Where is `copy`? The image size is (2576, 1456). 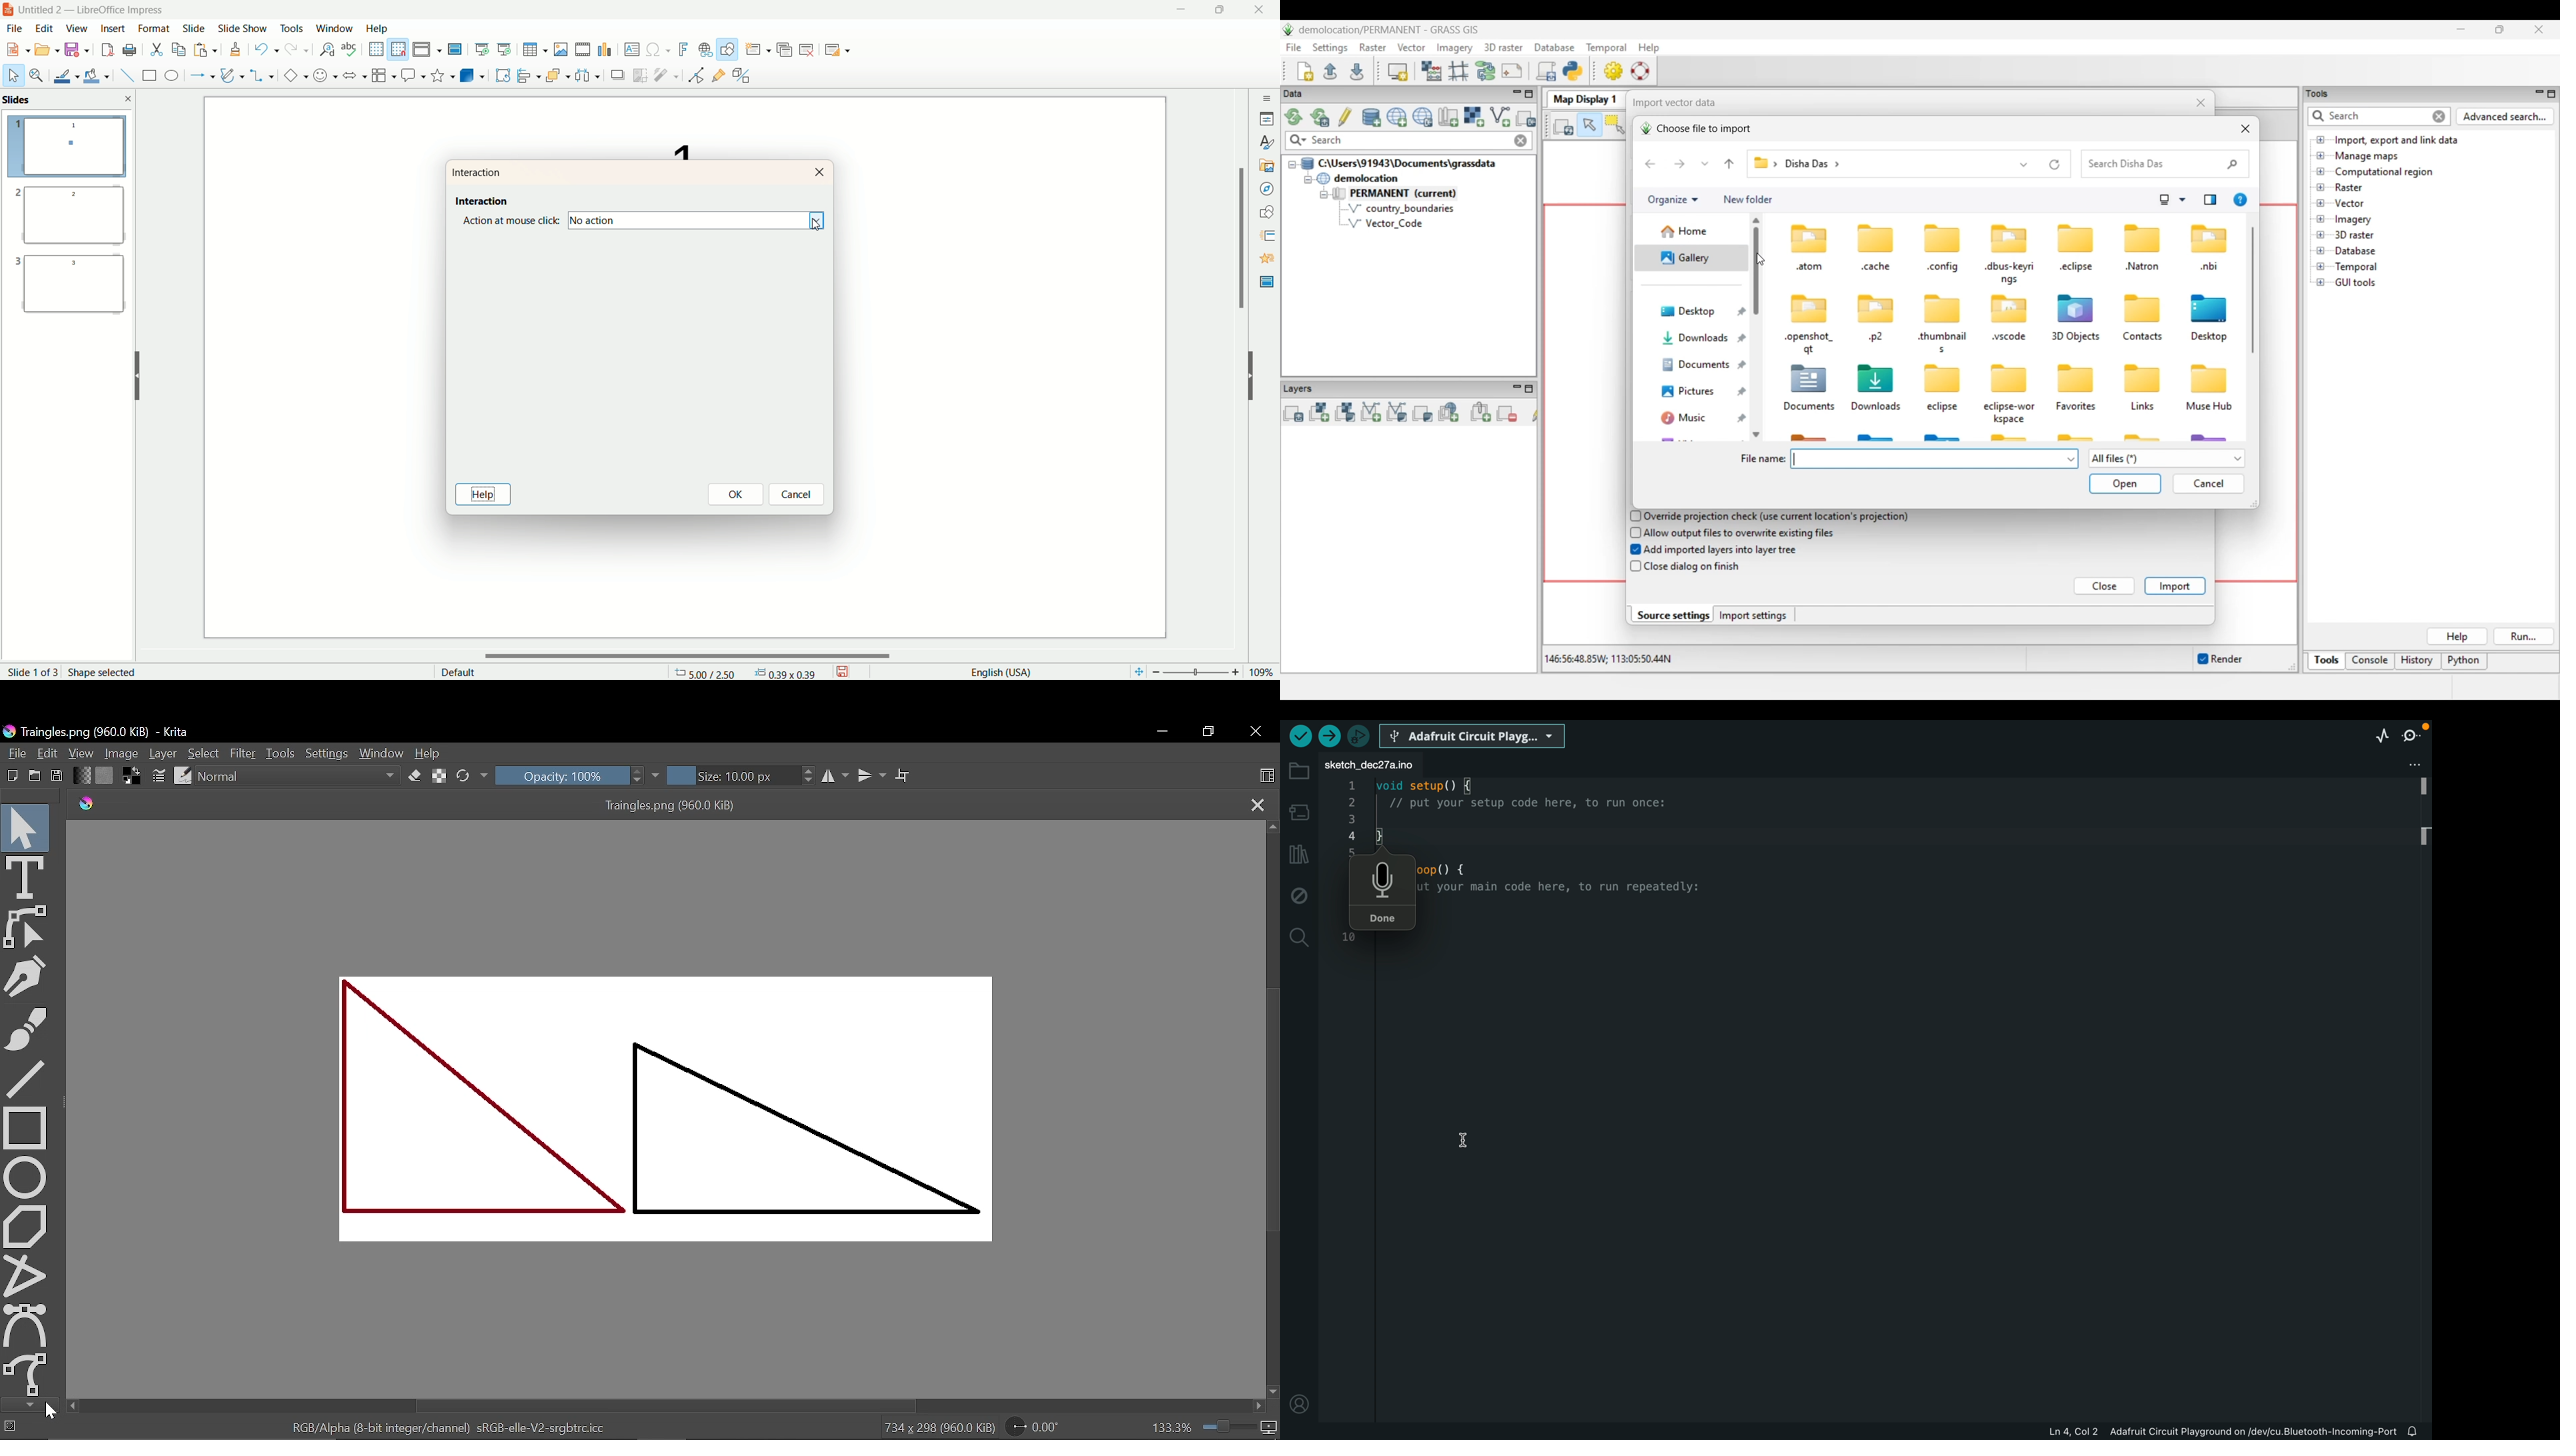 copy is located at coordinates (179, 49).